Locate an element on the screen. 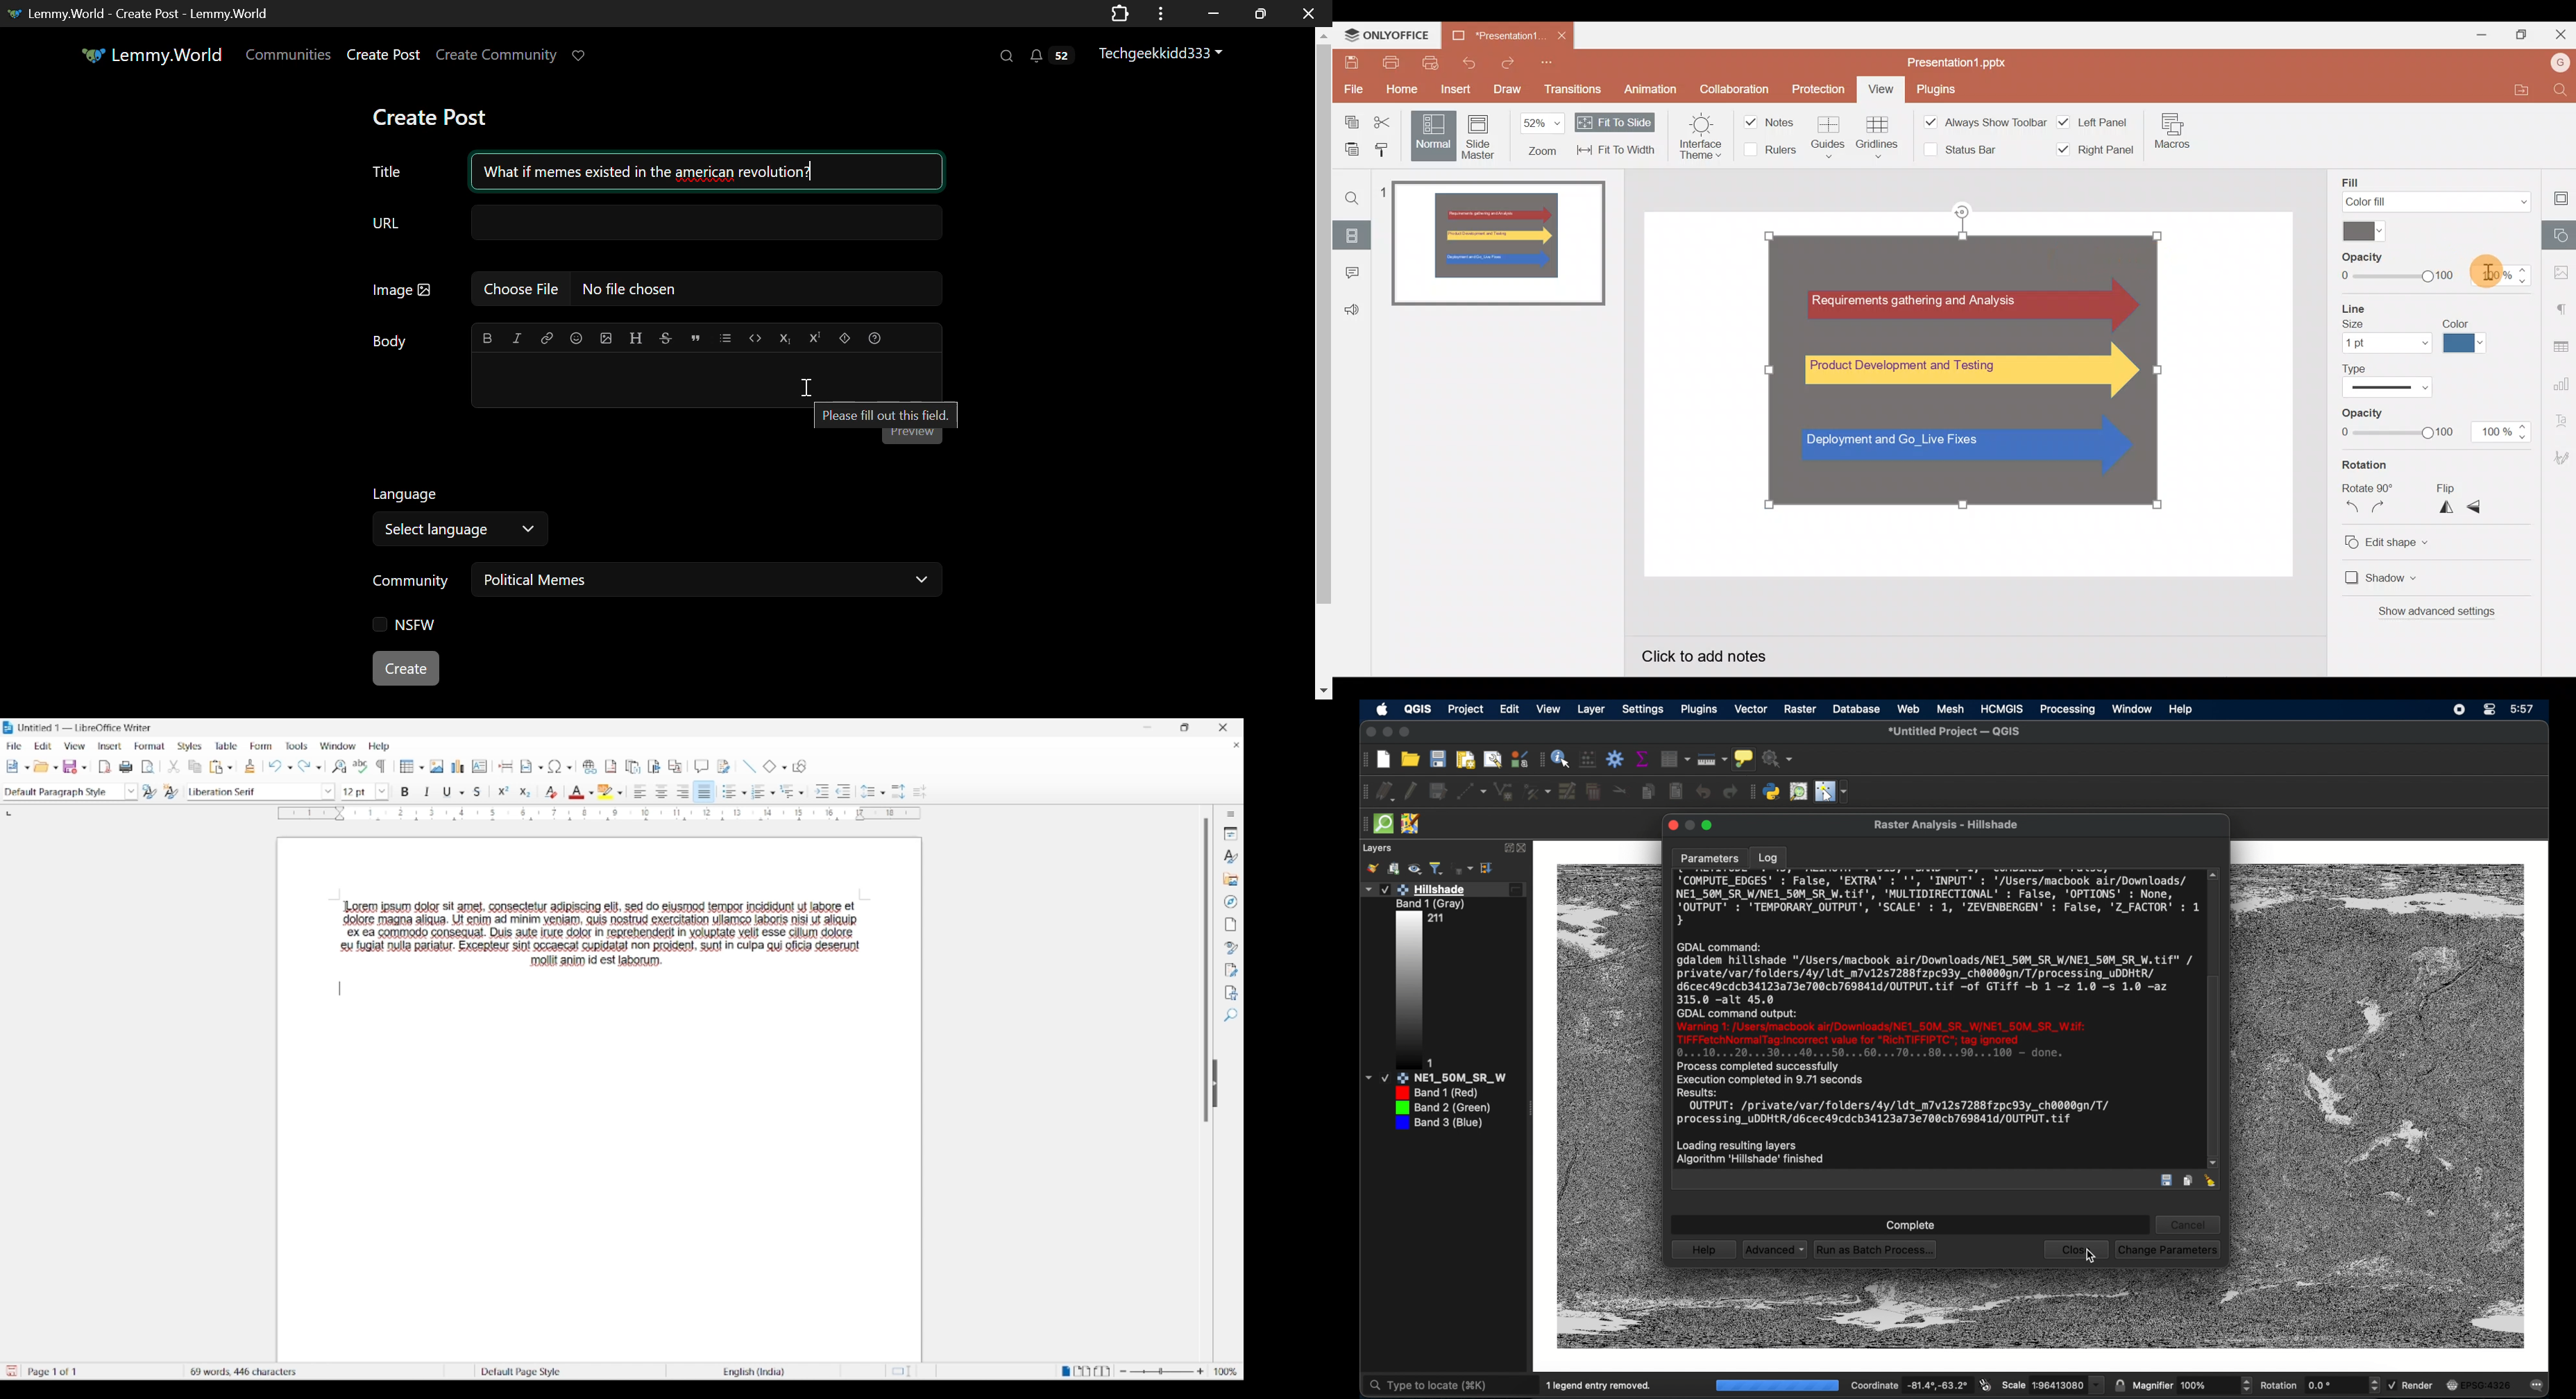 The height and width of the screenshot is (1400, 2576). Superscript is located at coordinates (503, 791).